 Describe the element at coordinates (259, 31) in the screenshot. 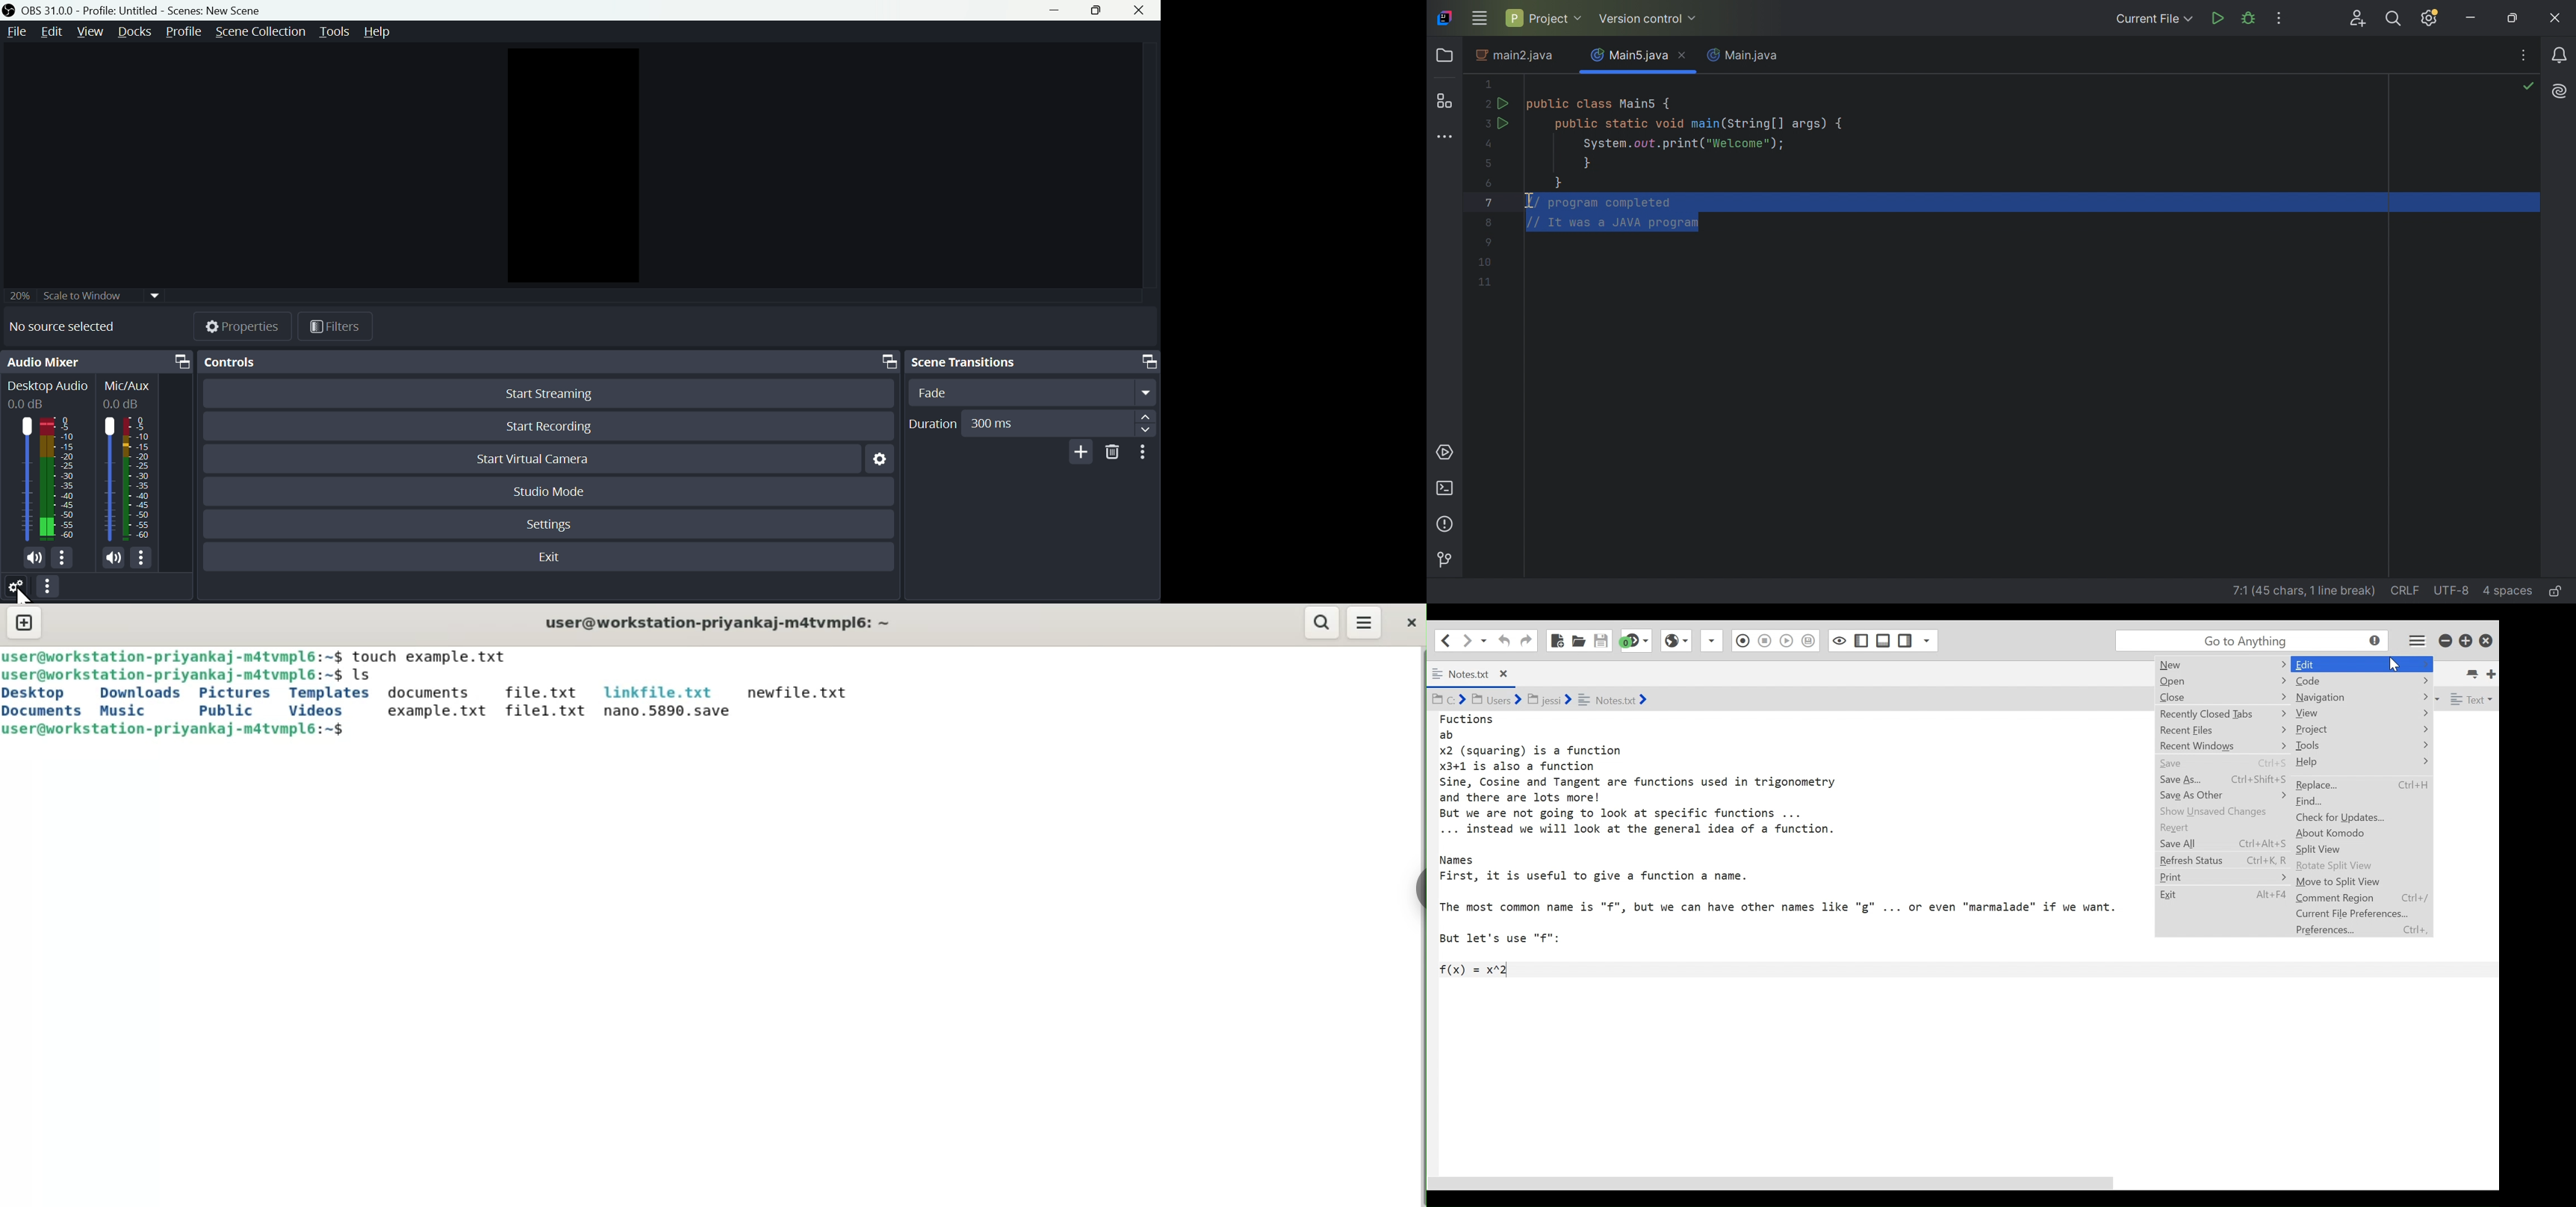

I see `Scene collection` at that location.